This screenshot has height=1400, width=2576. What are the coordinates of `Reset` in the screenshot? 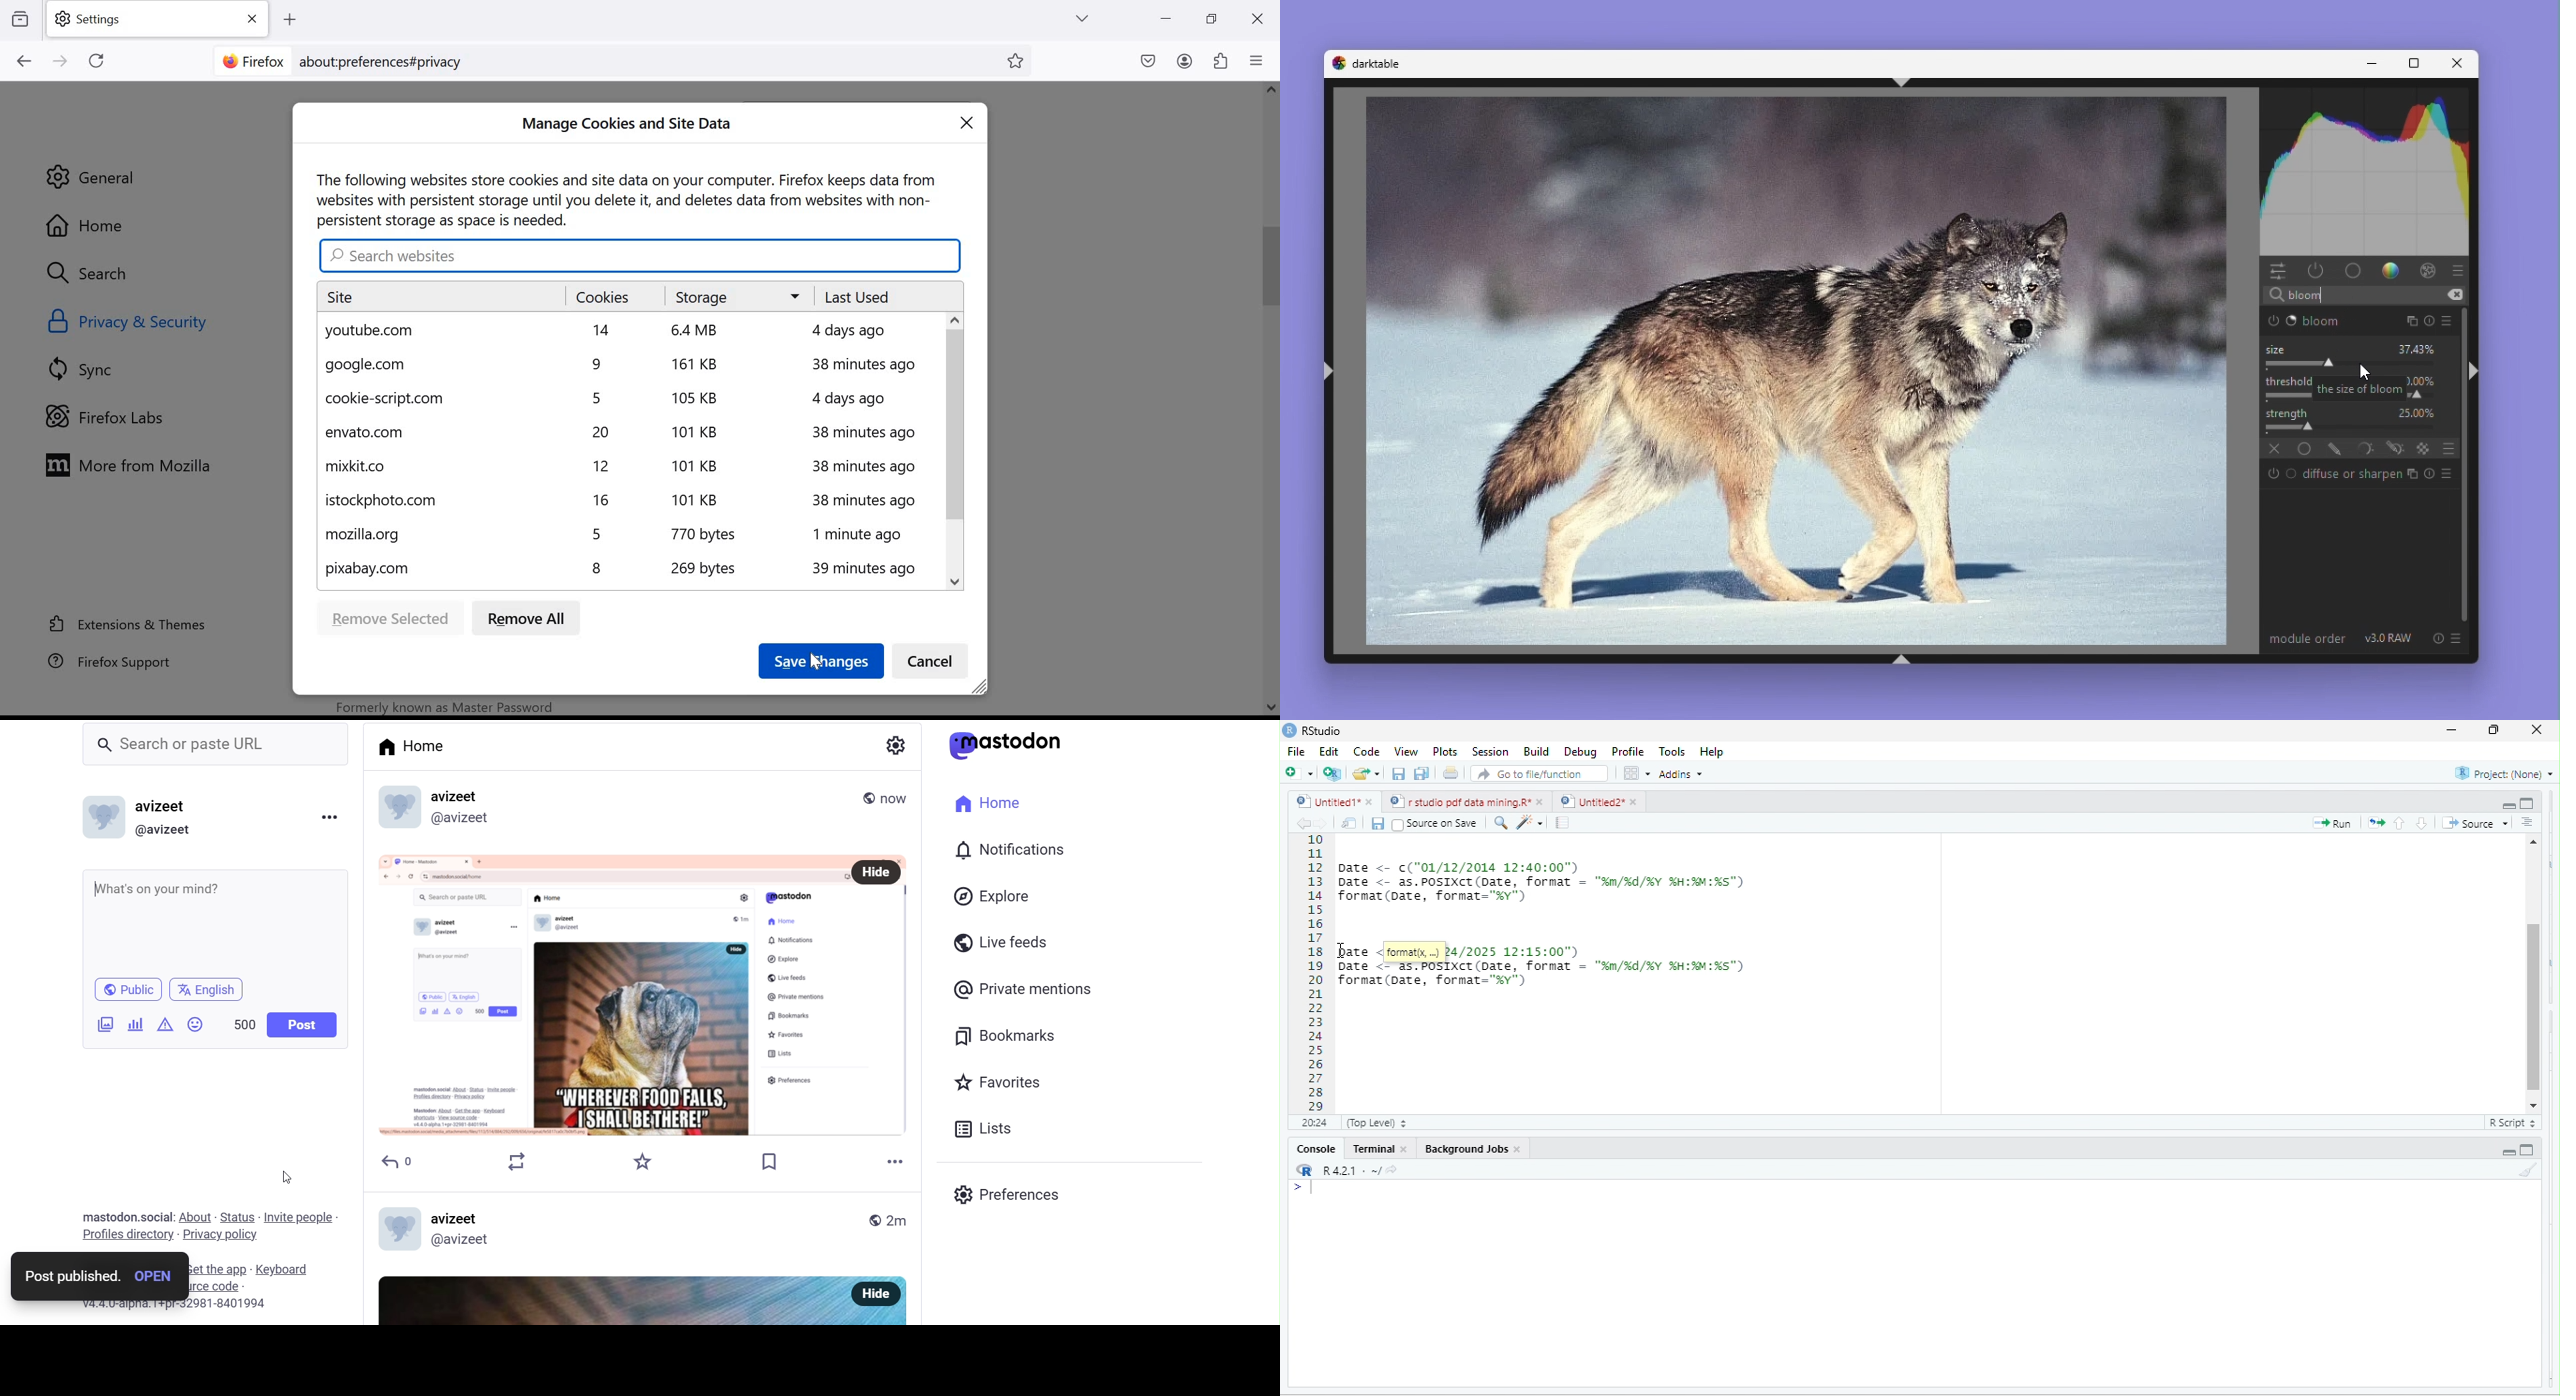 It's located at (2427, 474).